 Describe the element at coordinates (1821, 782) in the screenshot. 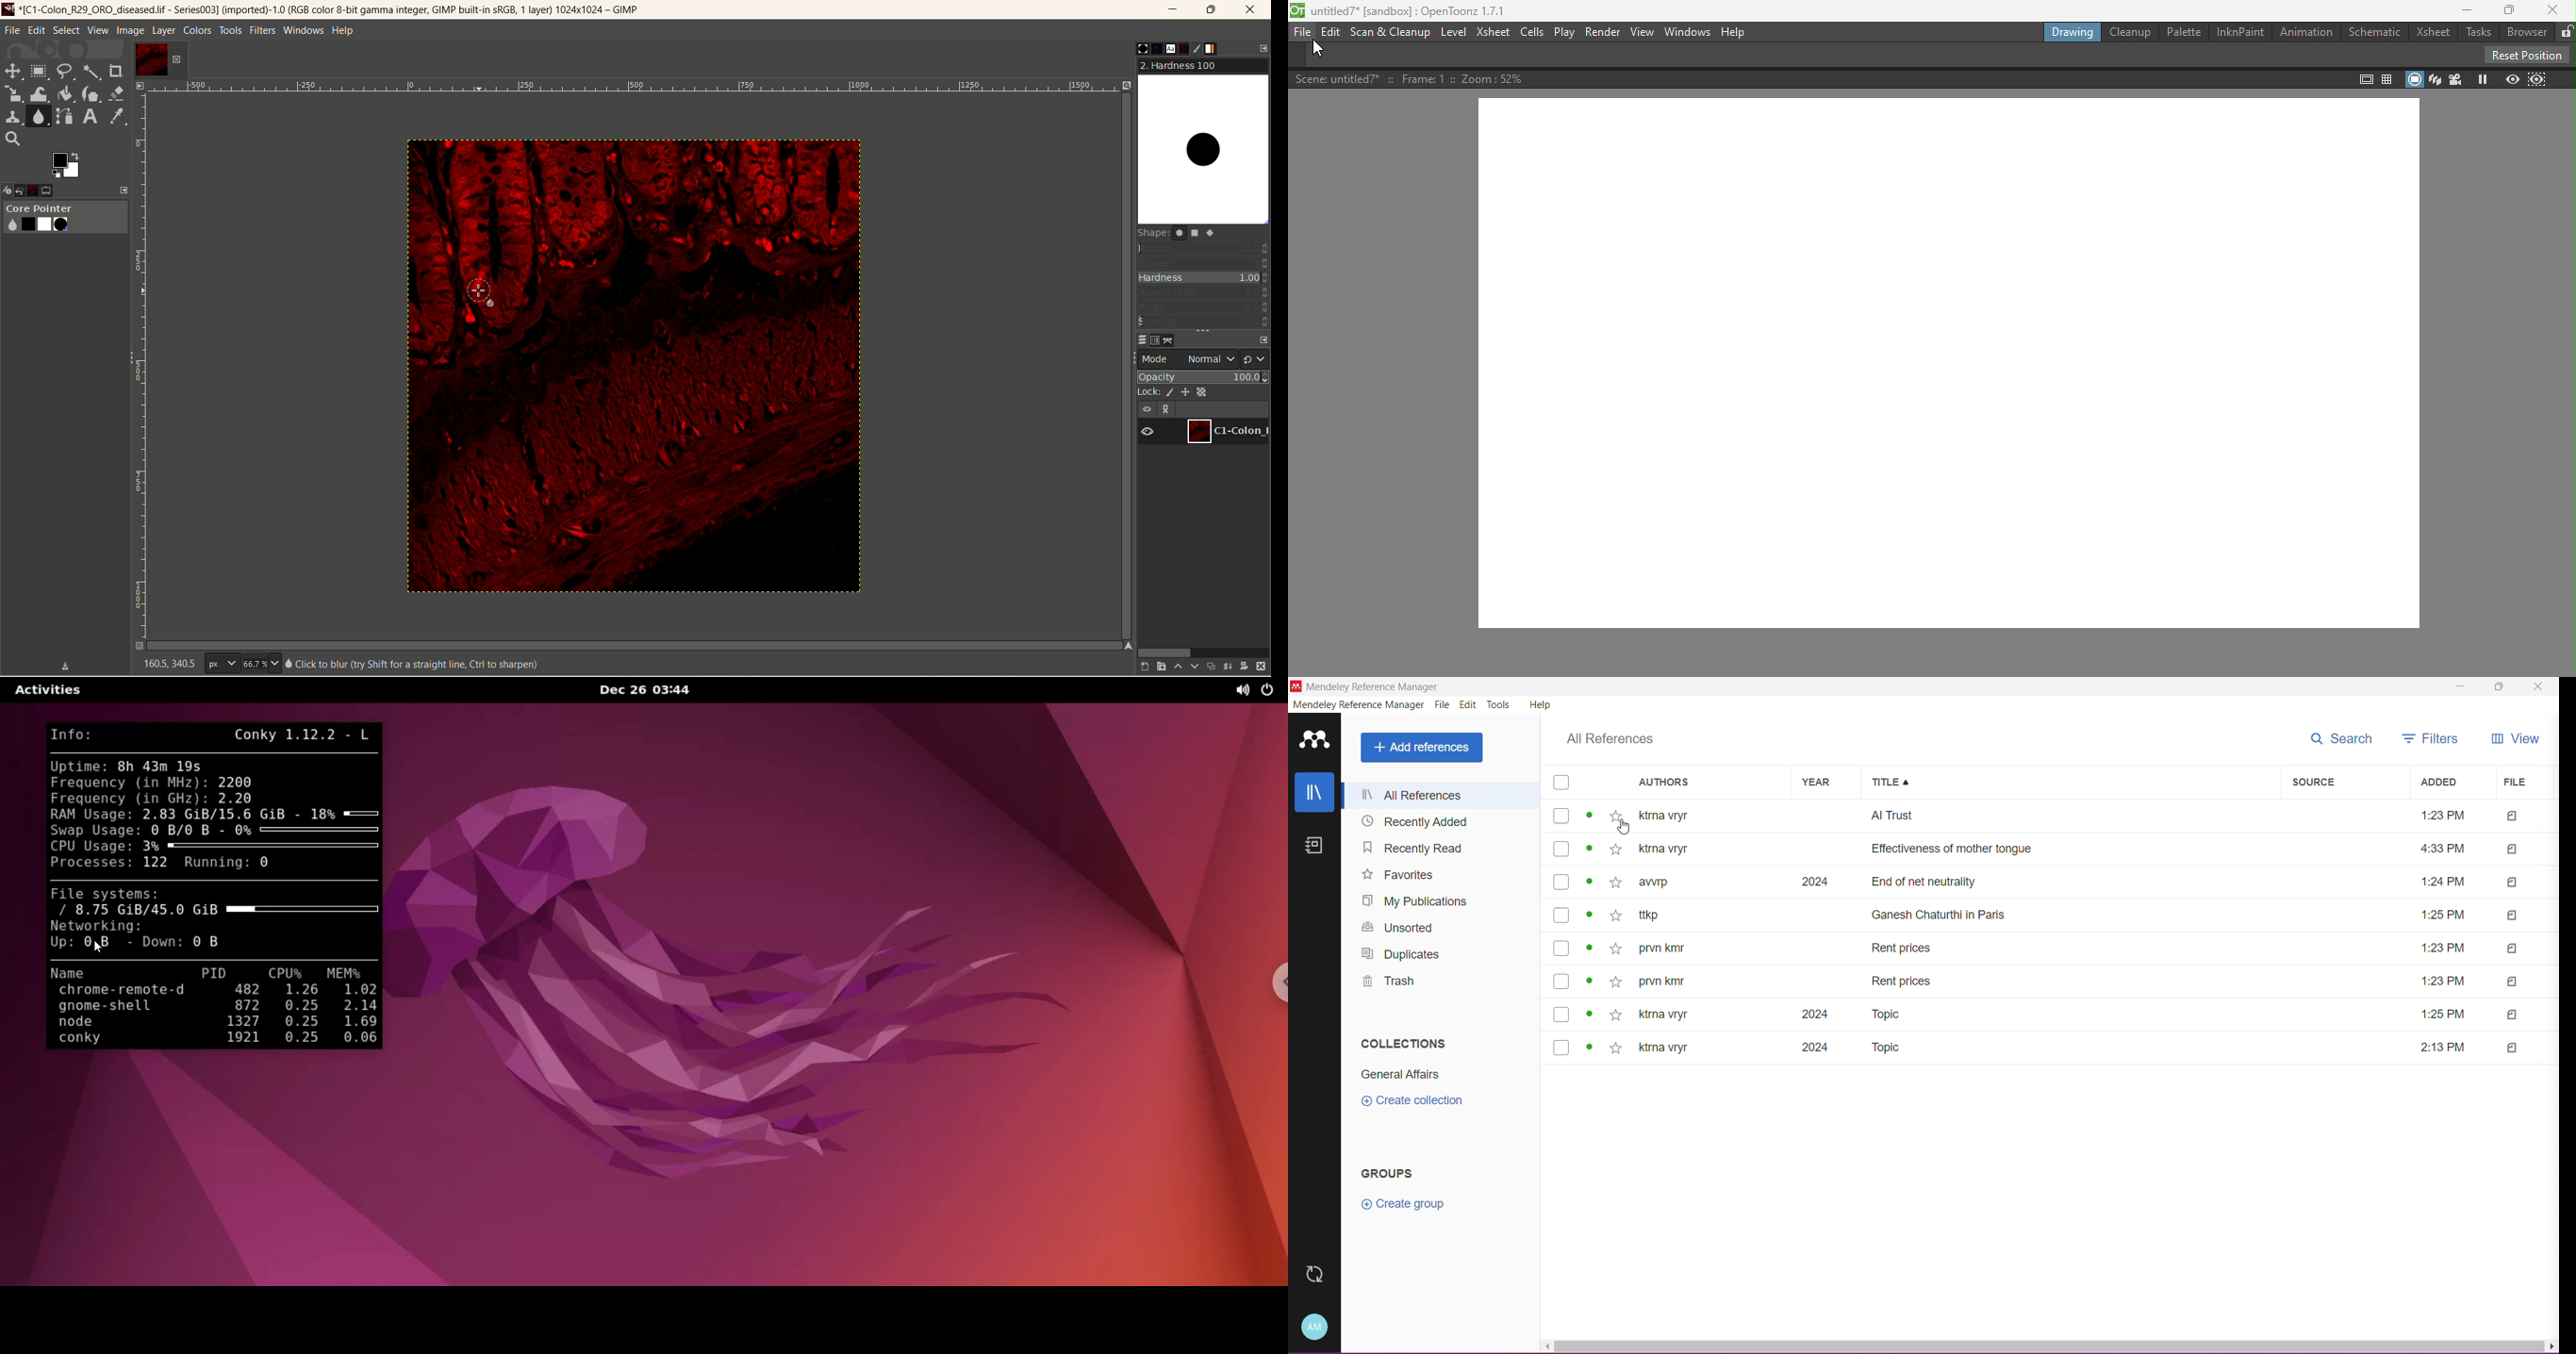

I see `Year` at that location.